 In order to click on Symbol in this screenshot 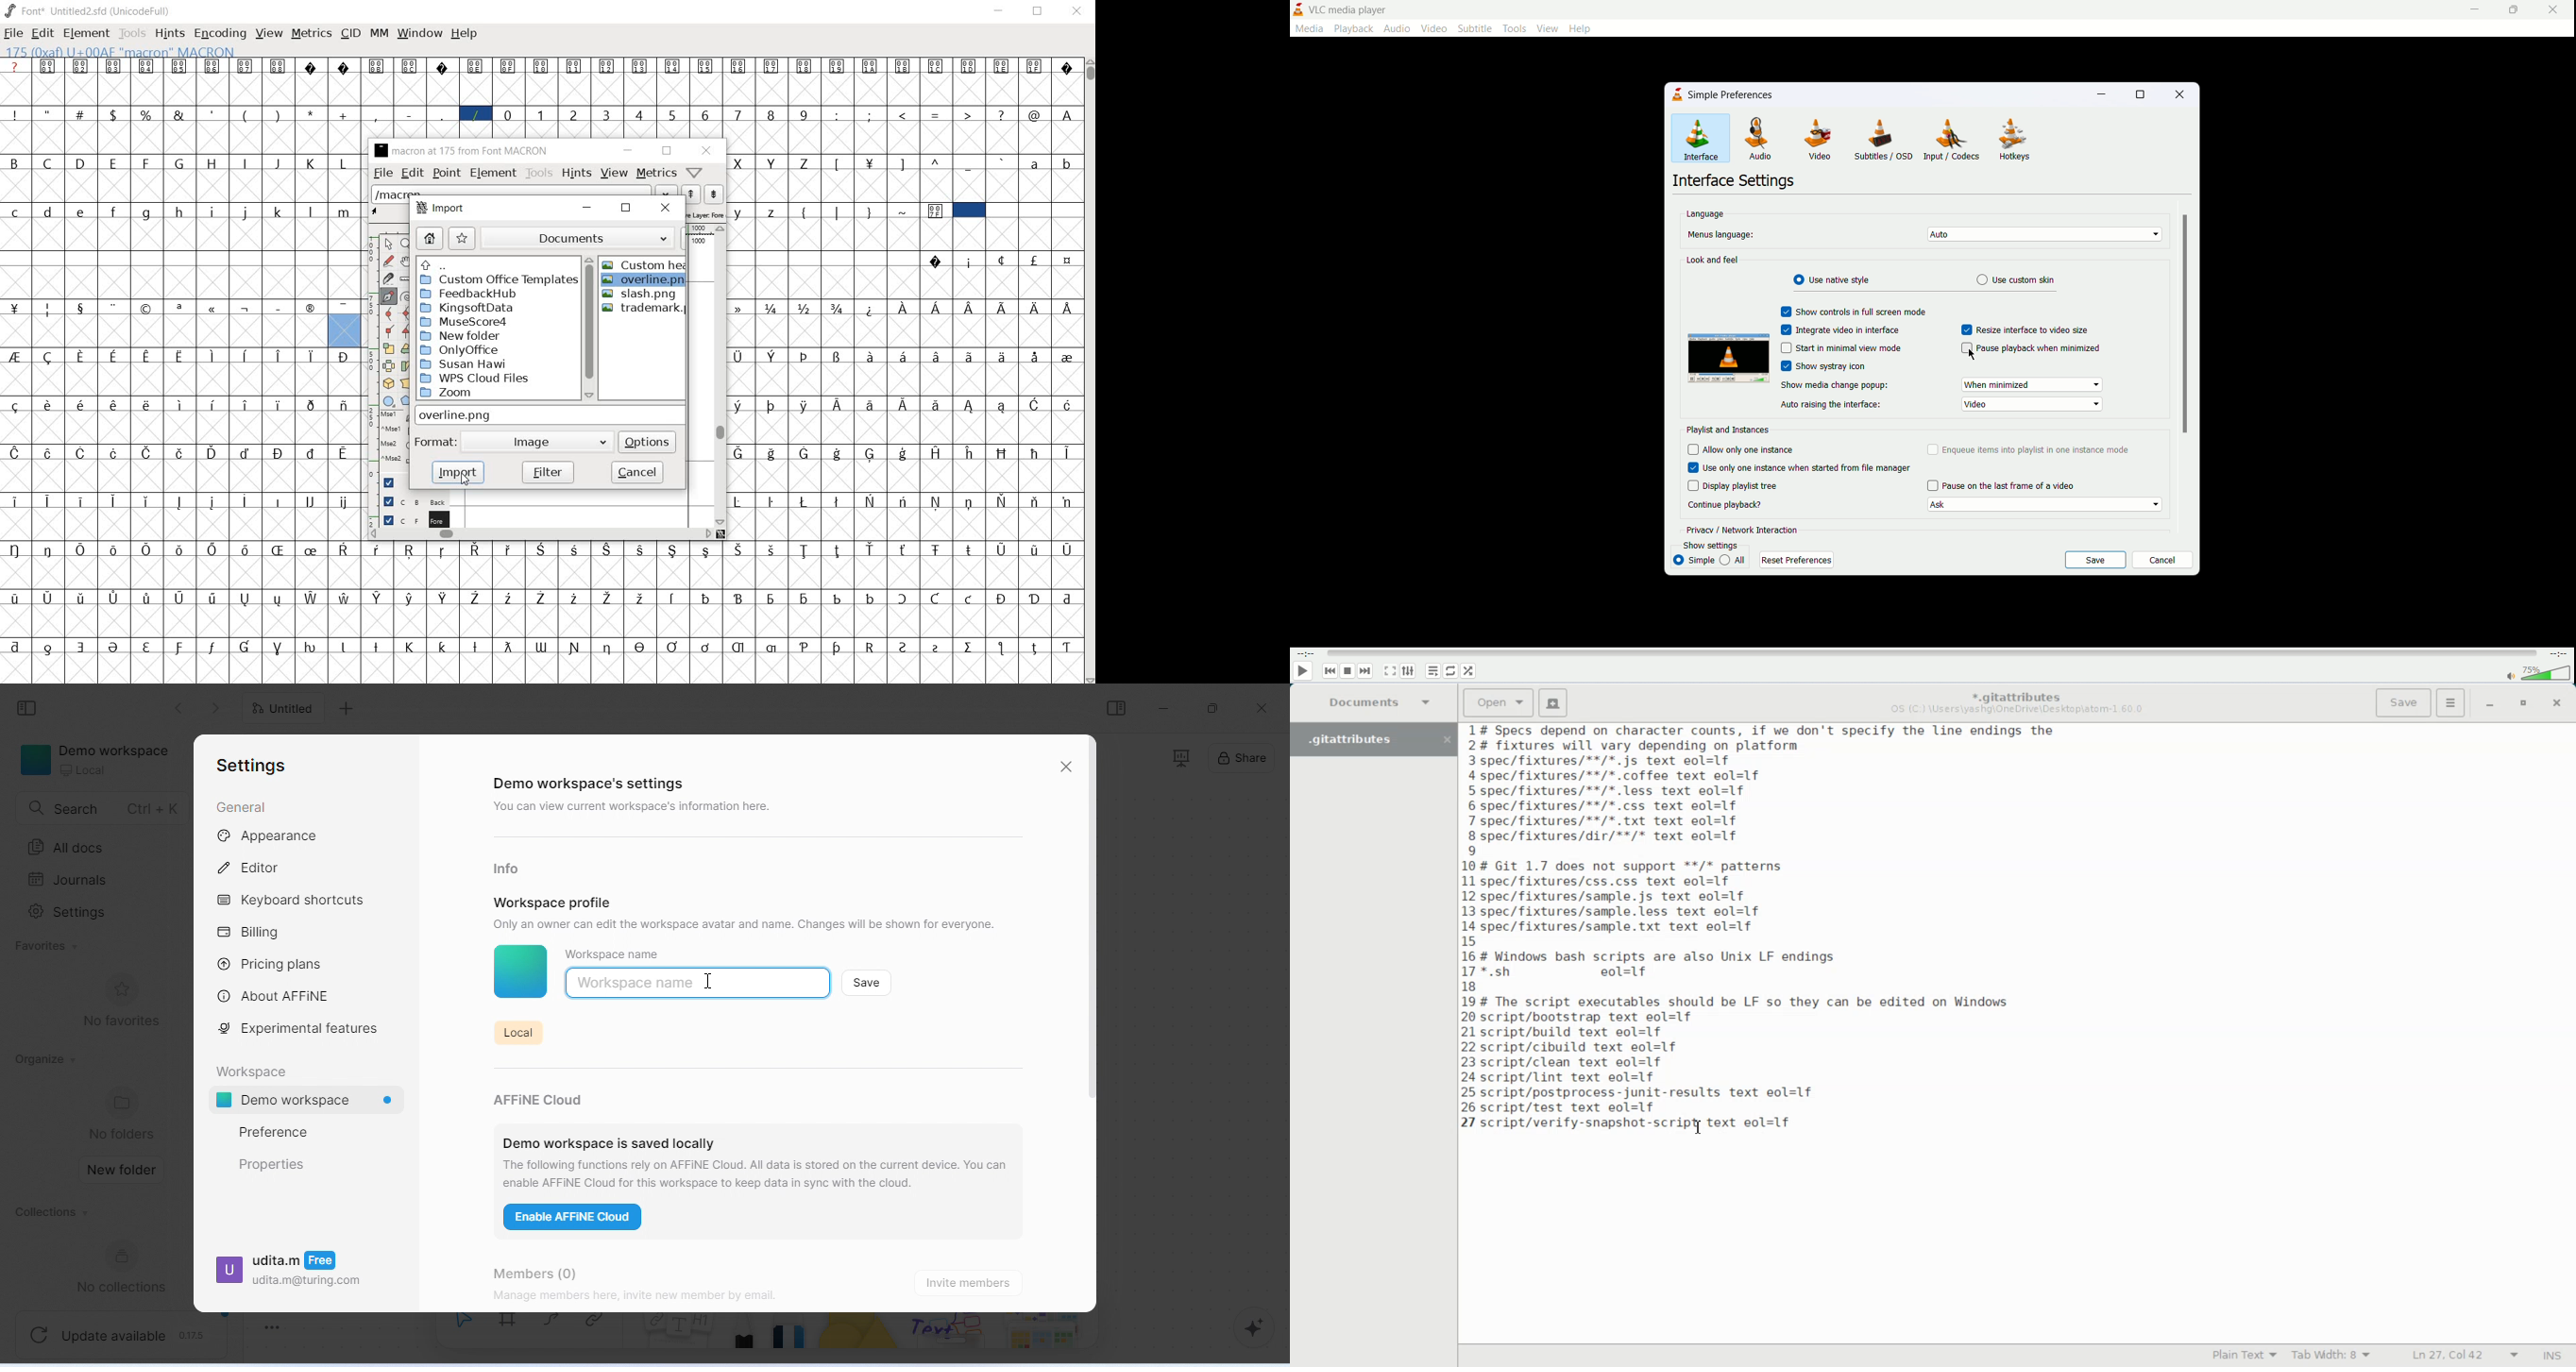, I will do `click(15, 550)`.